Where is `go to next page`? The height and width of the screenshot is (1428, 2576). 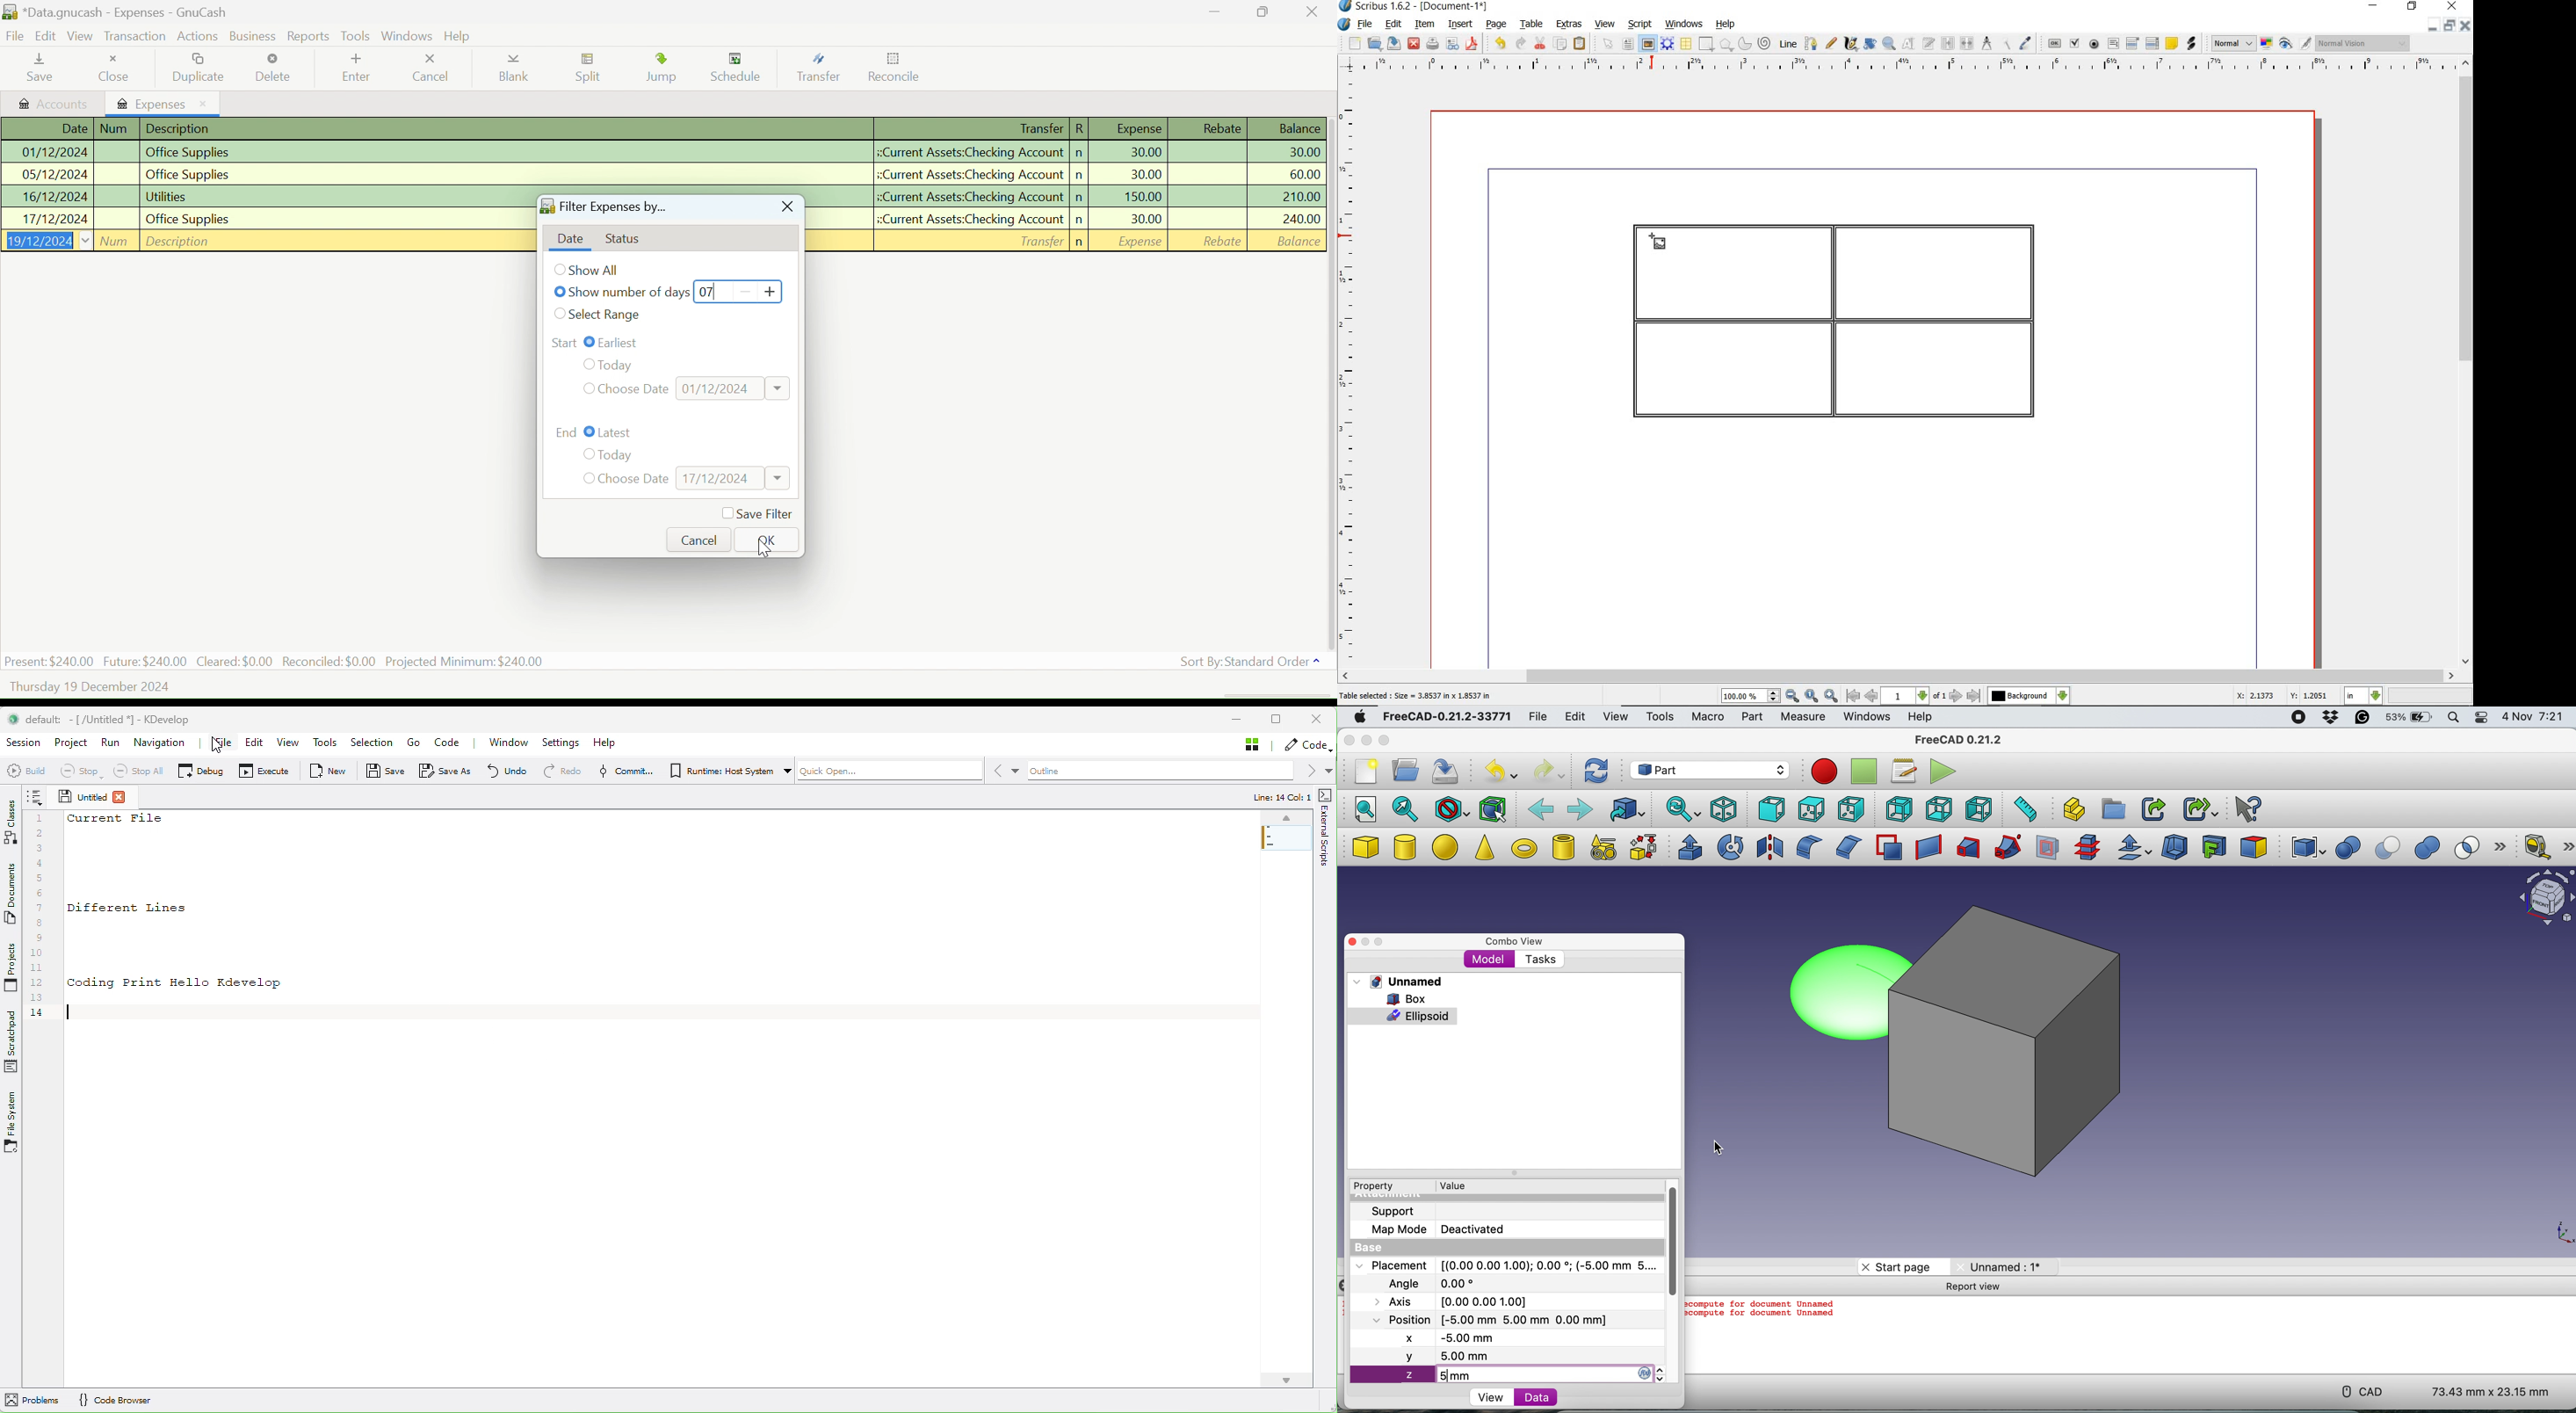 go to next page is located at coordinates (1956, 696).